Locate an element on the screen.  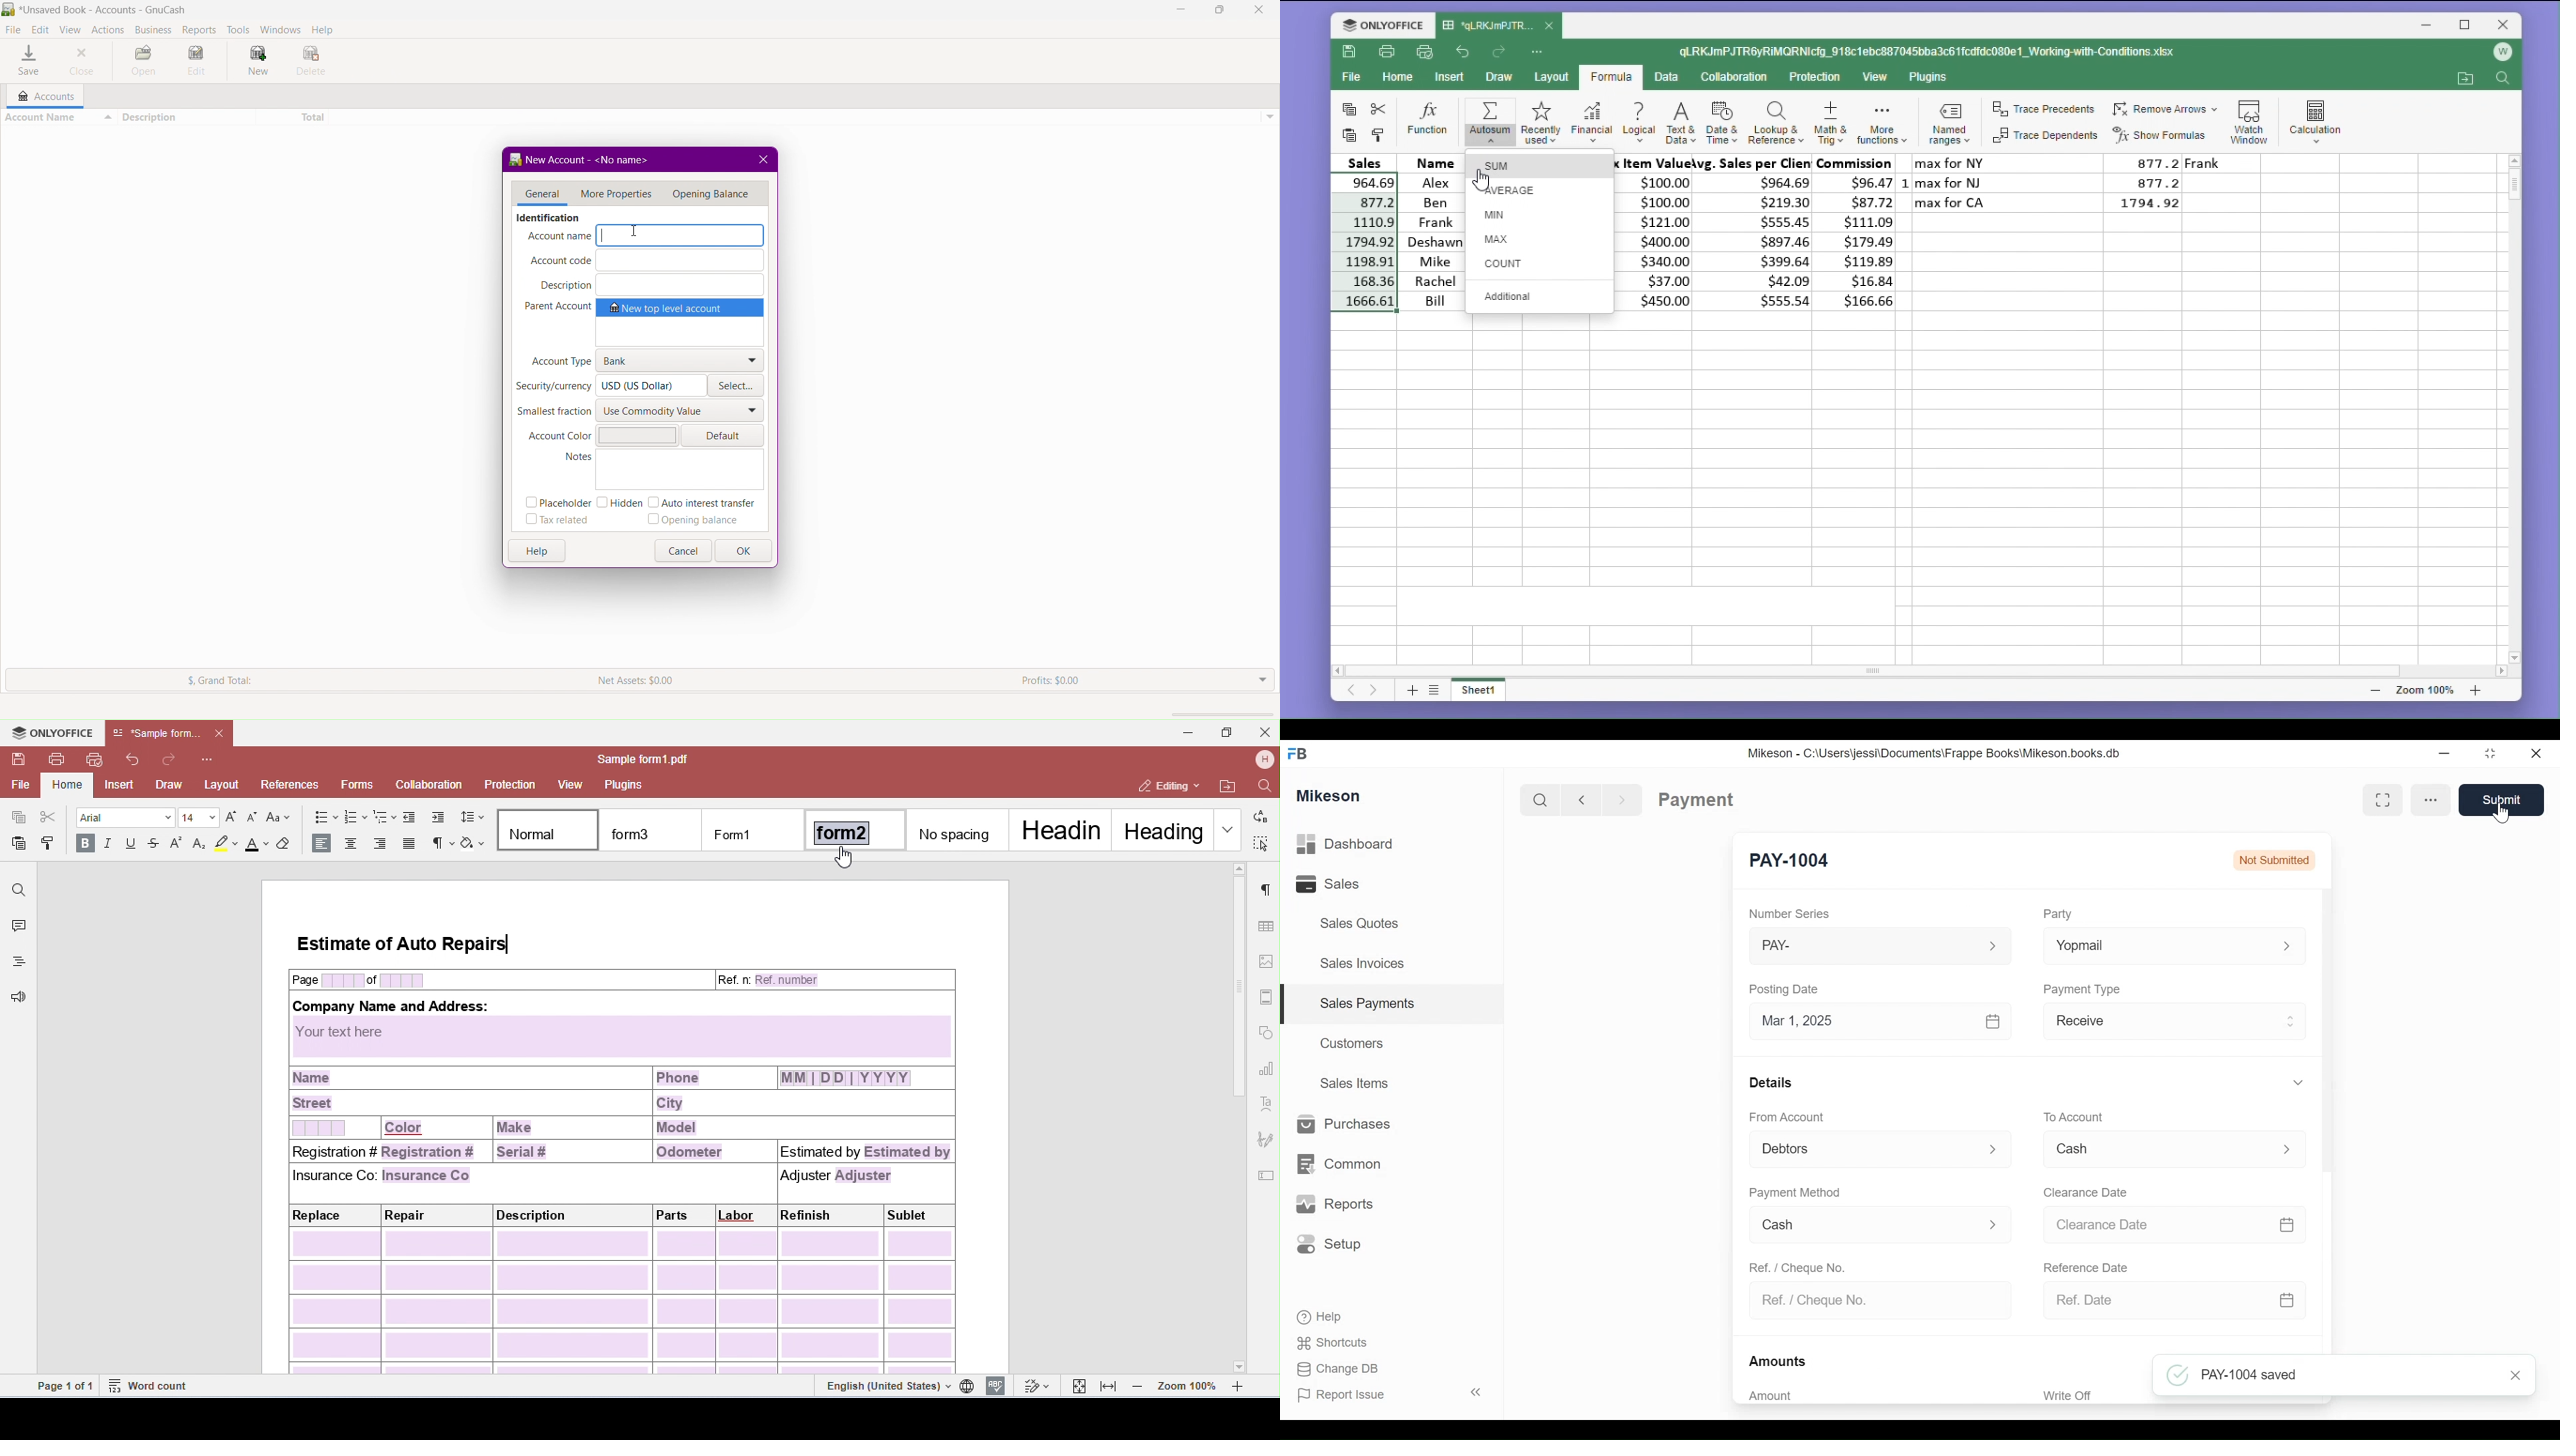
Minimize is located at coordinates (1183, 10).